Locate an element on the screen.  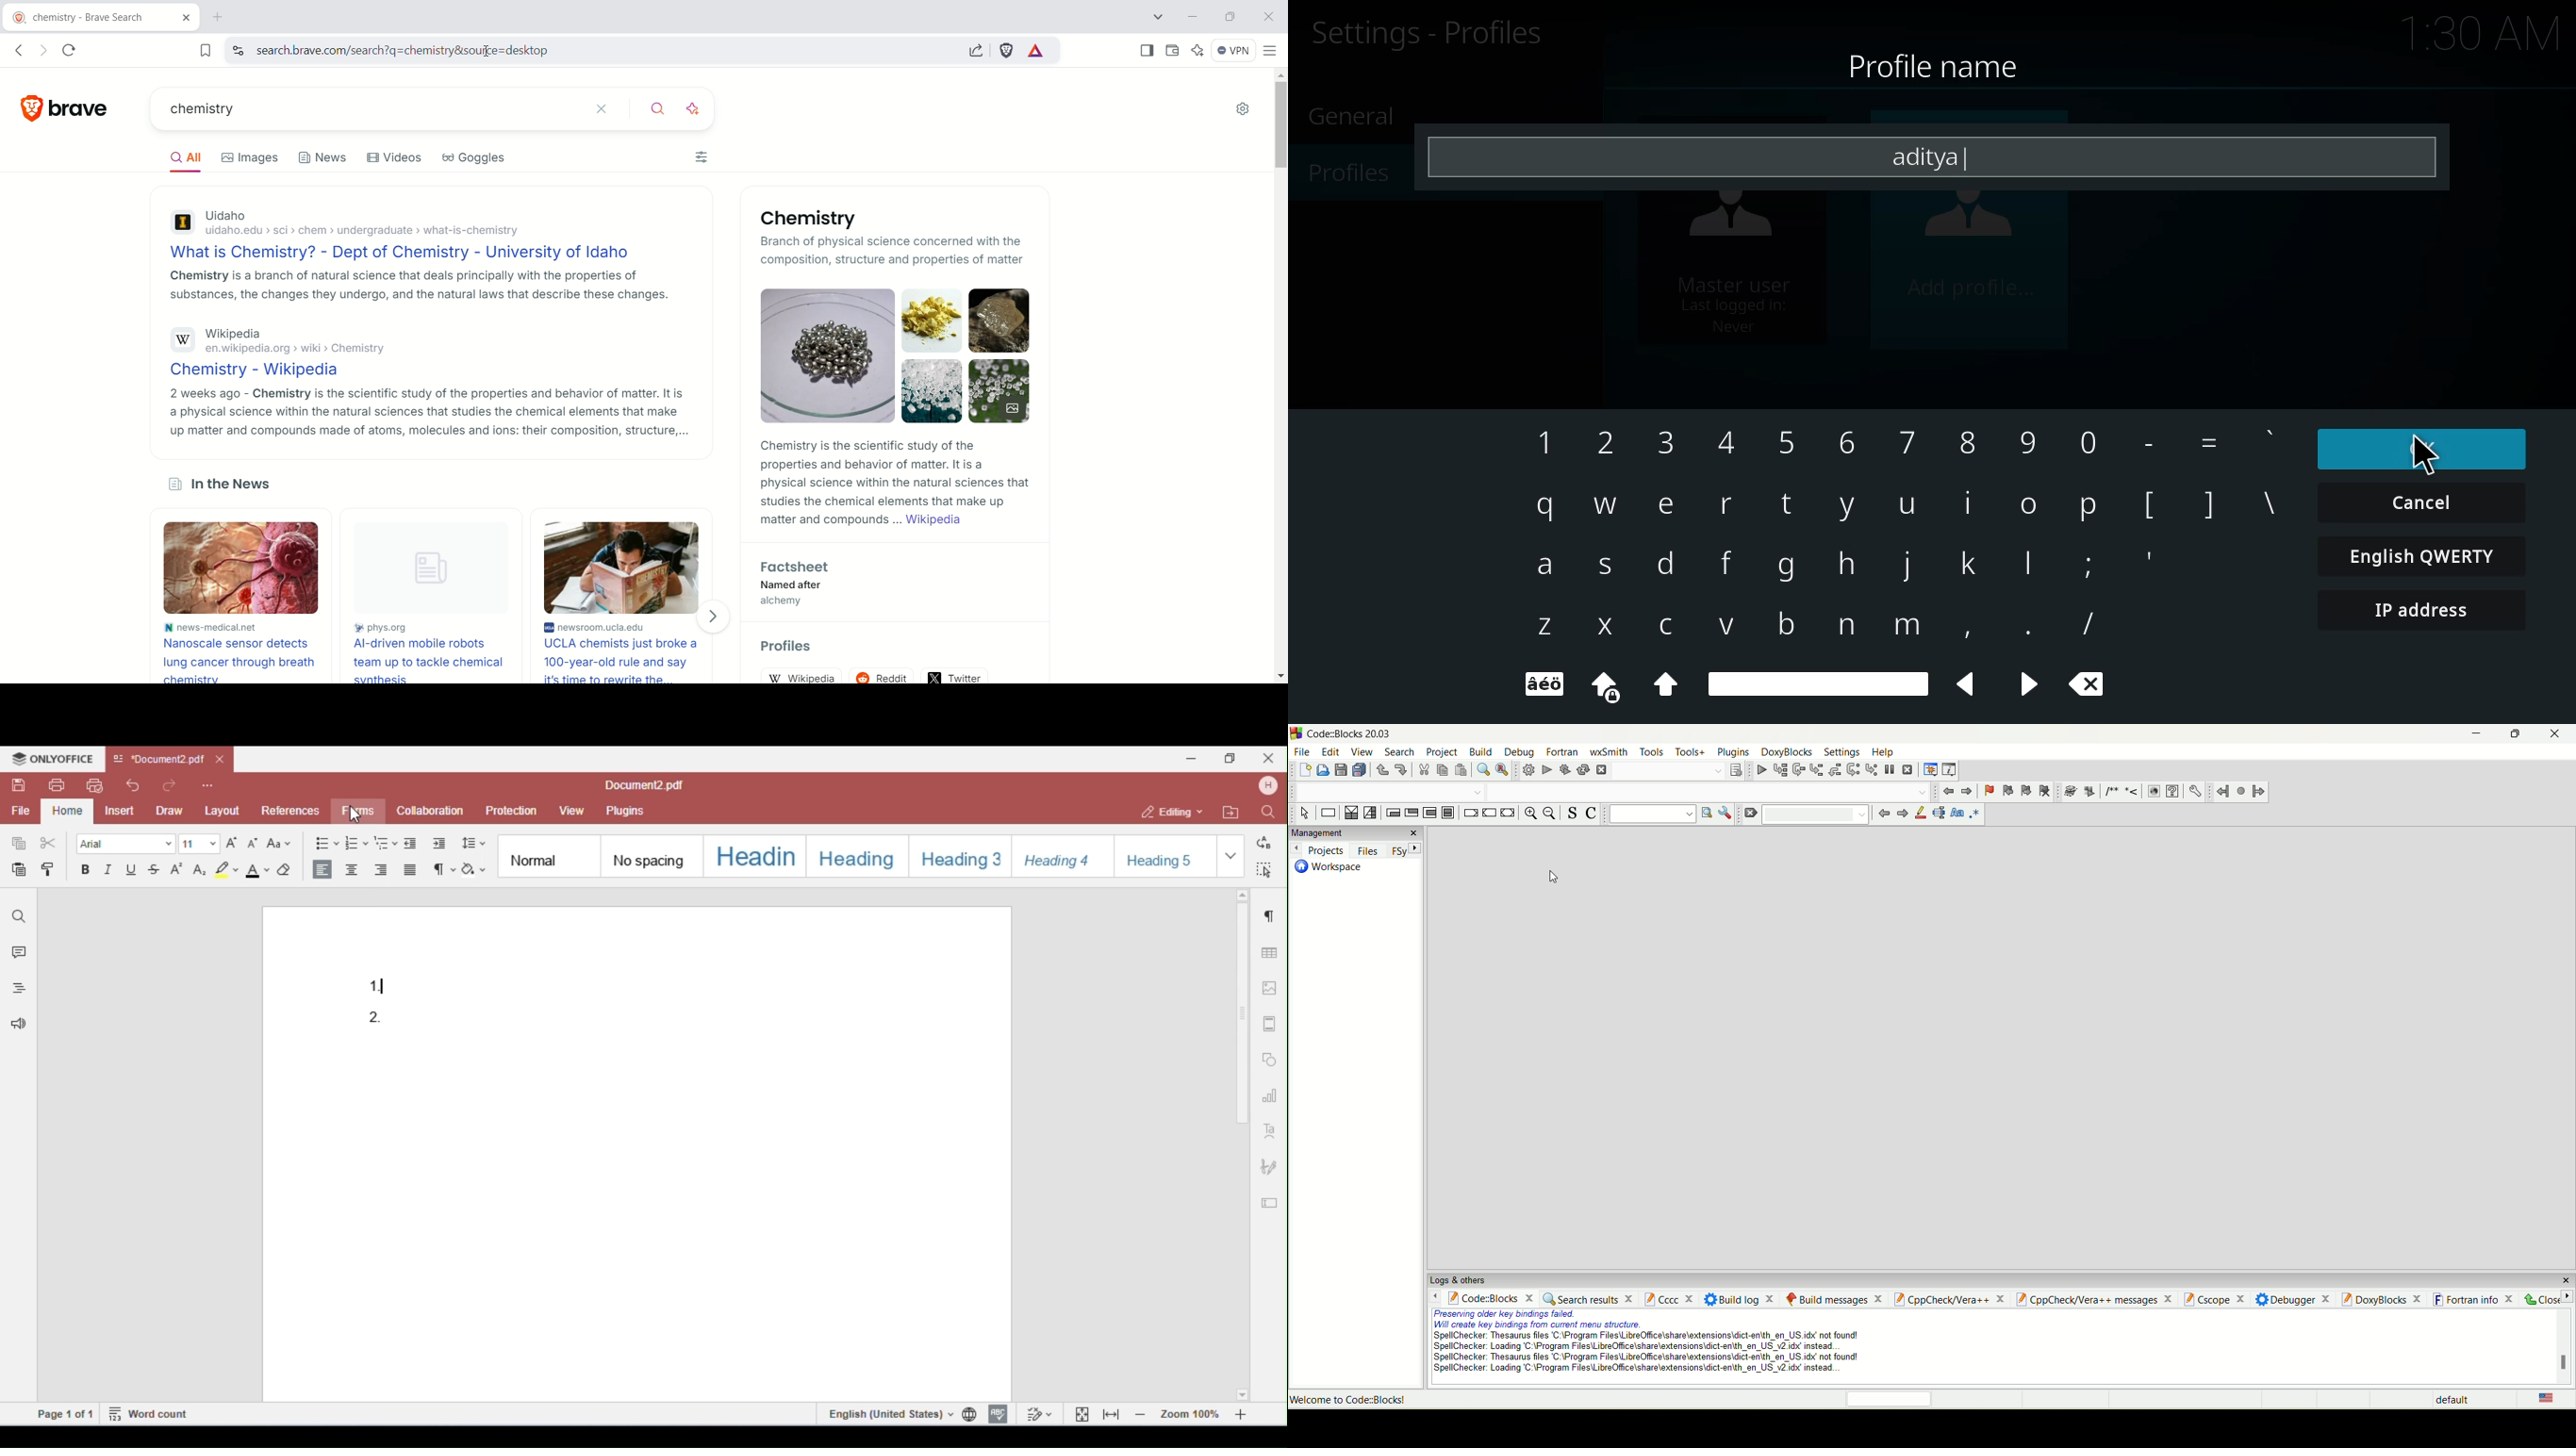
Search is located at coordinates (1820, 815).